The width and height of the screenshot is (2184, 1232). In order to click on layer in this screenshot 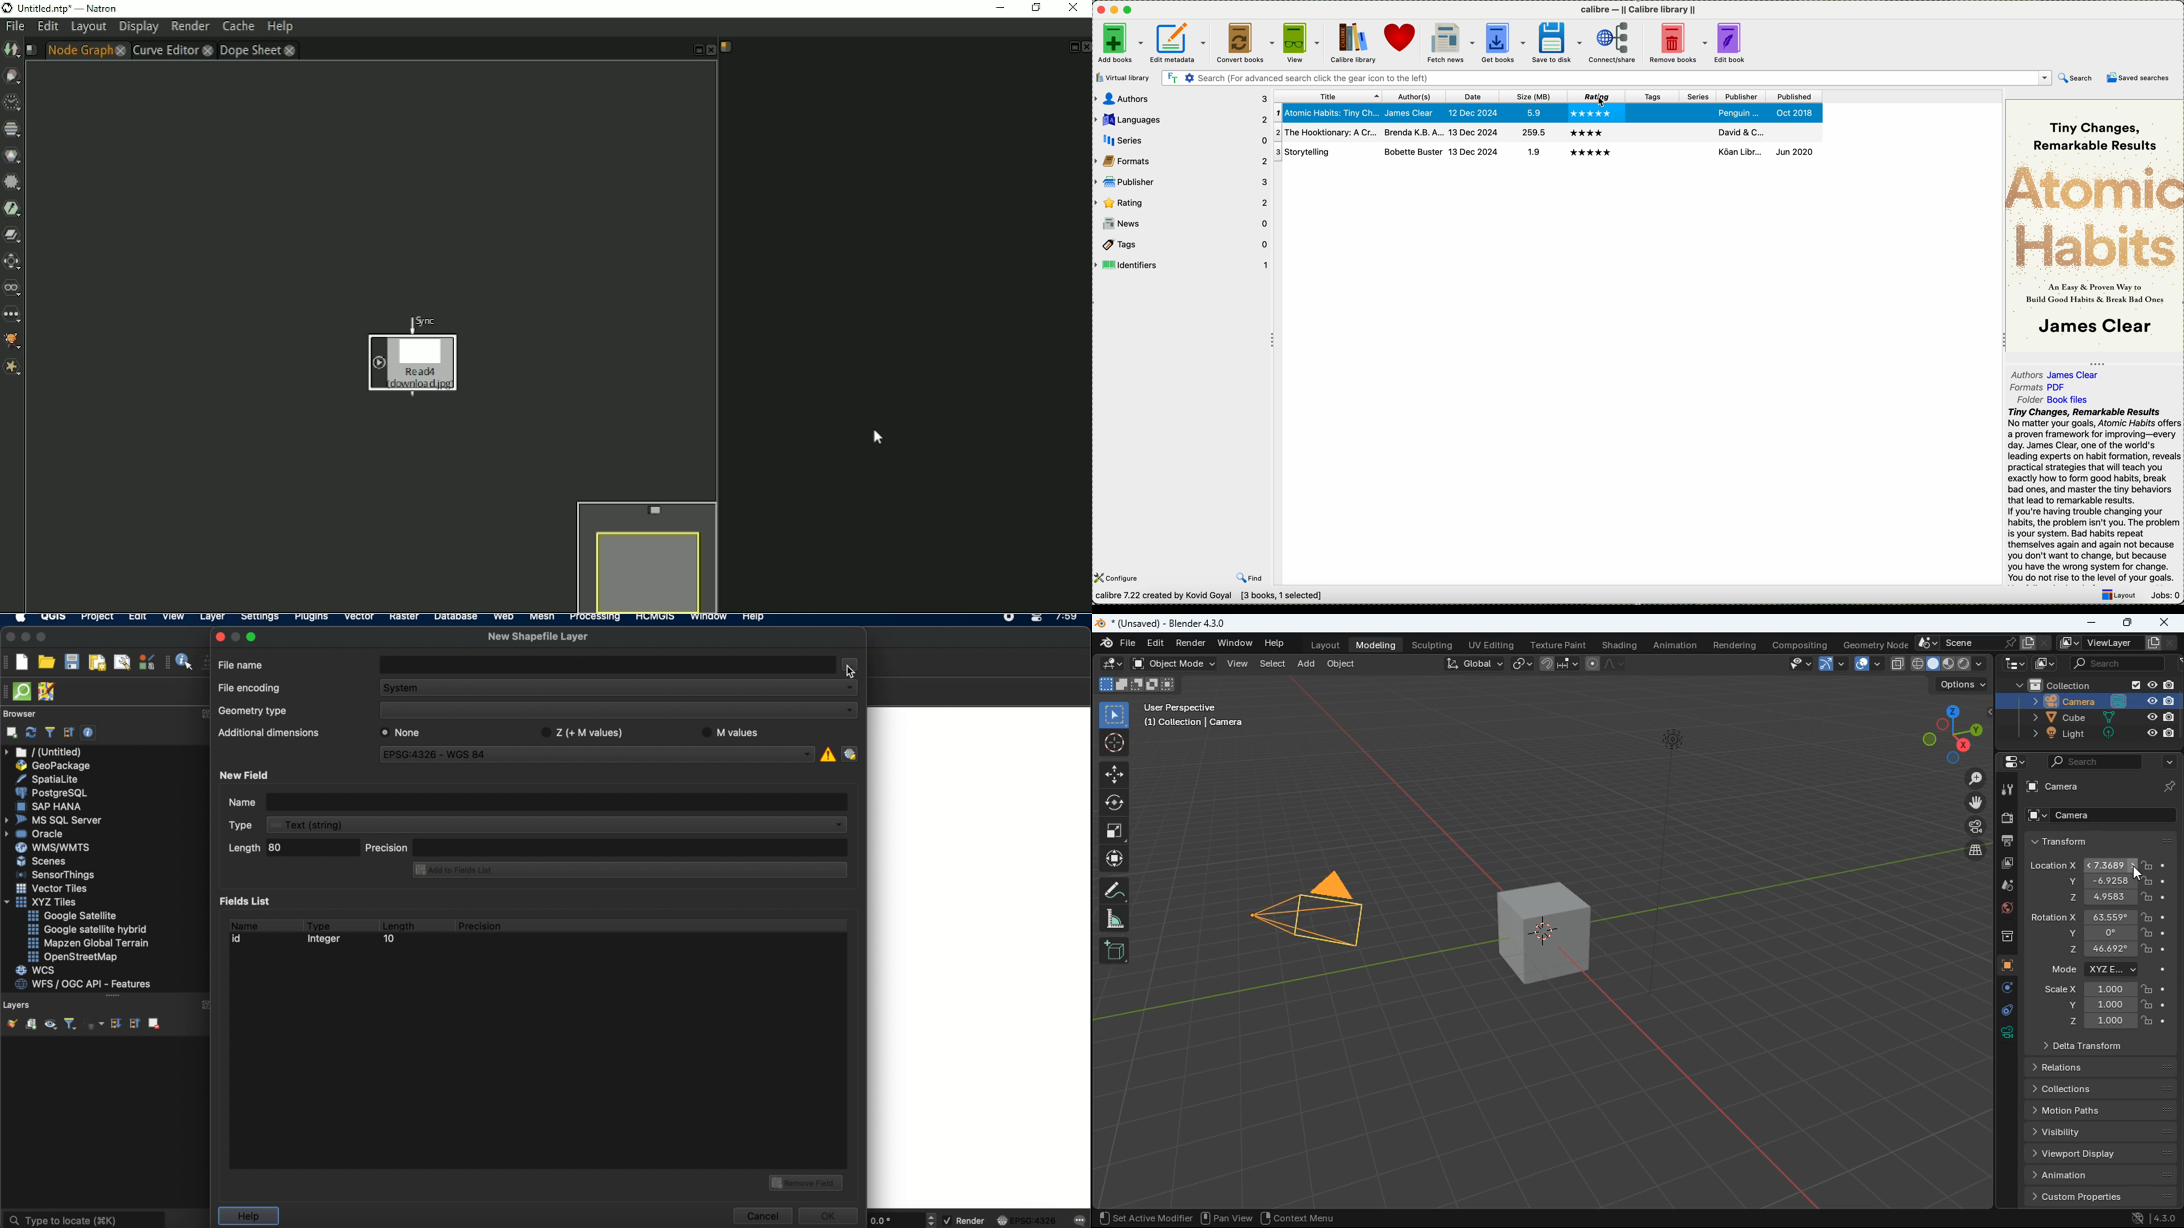, I will do `click(213, 620)`.